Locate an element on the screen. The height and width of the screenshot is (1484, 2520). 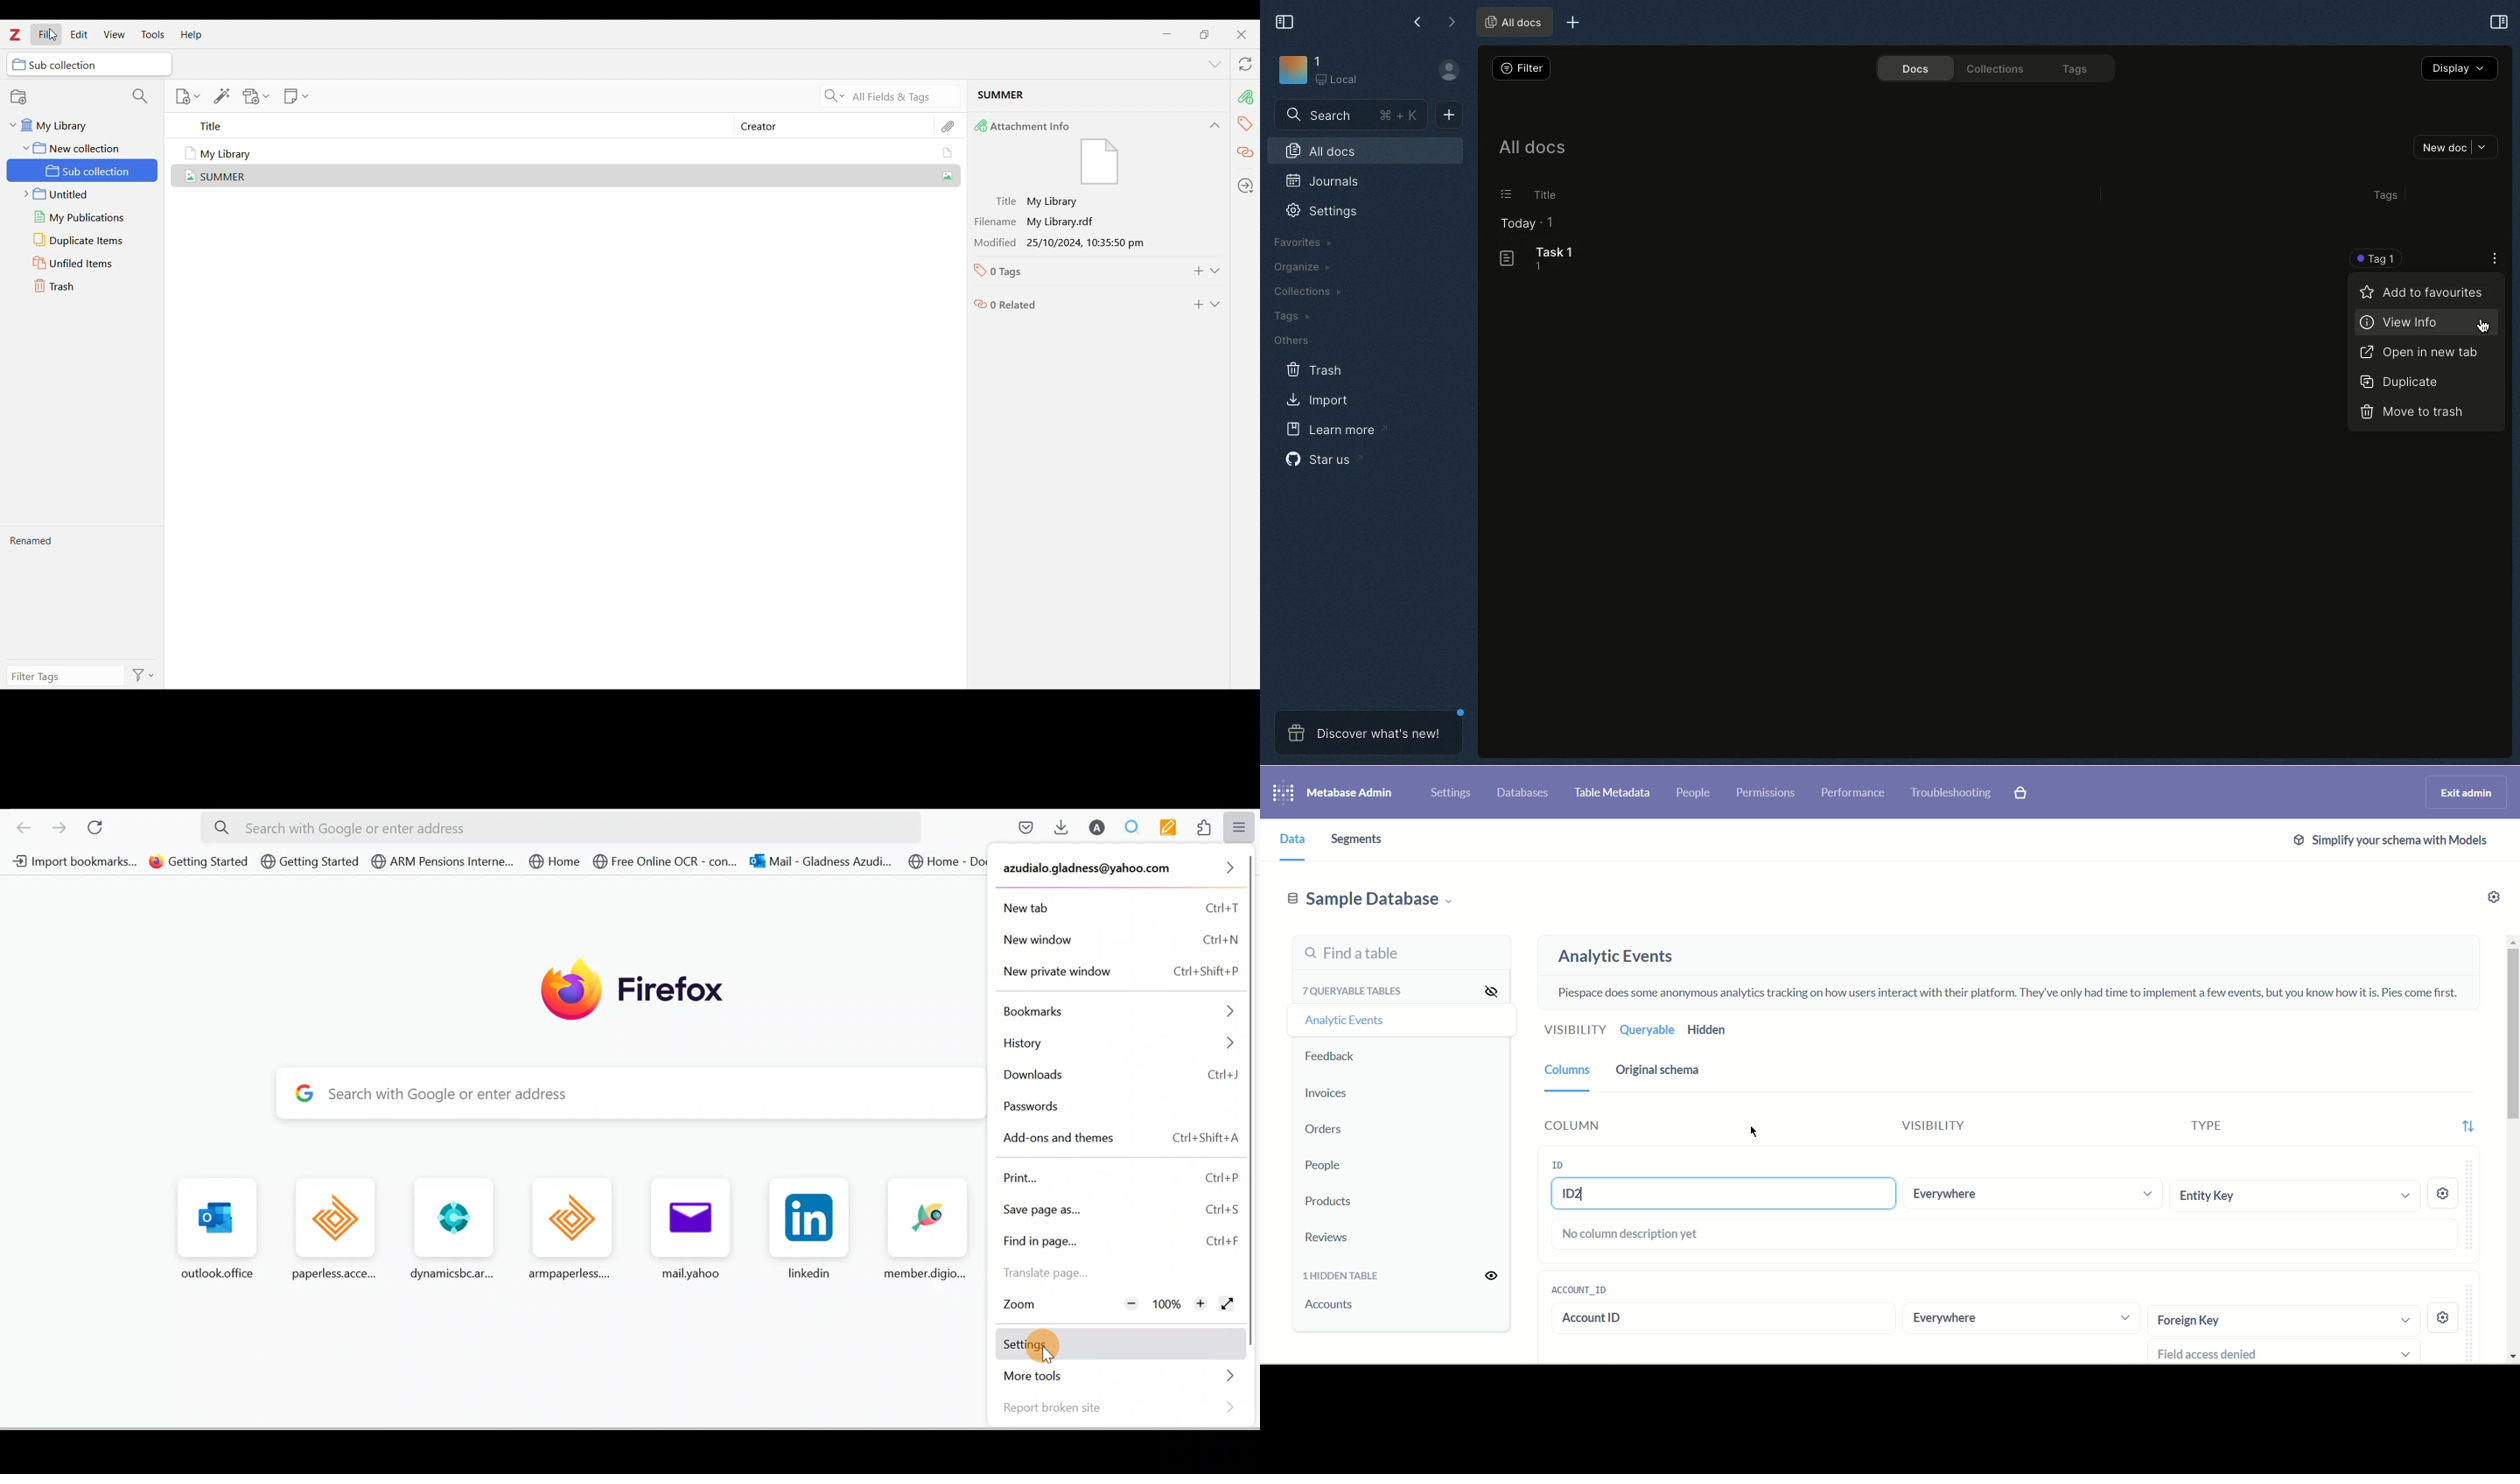
File menu is located at coordinates (47, 34).